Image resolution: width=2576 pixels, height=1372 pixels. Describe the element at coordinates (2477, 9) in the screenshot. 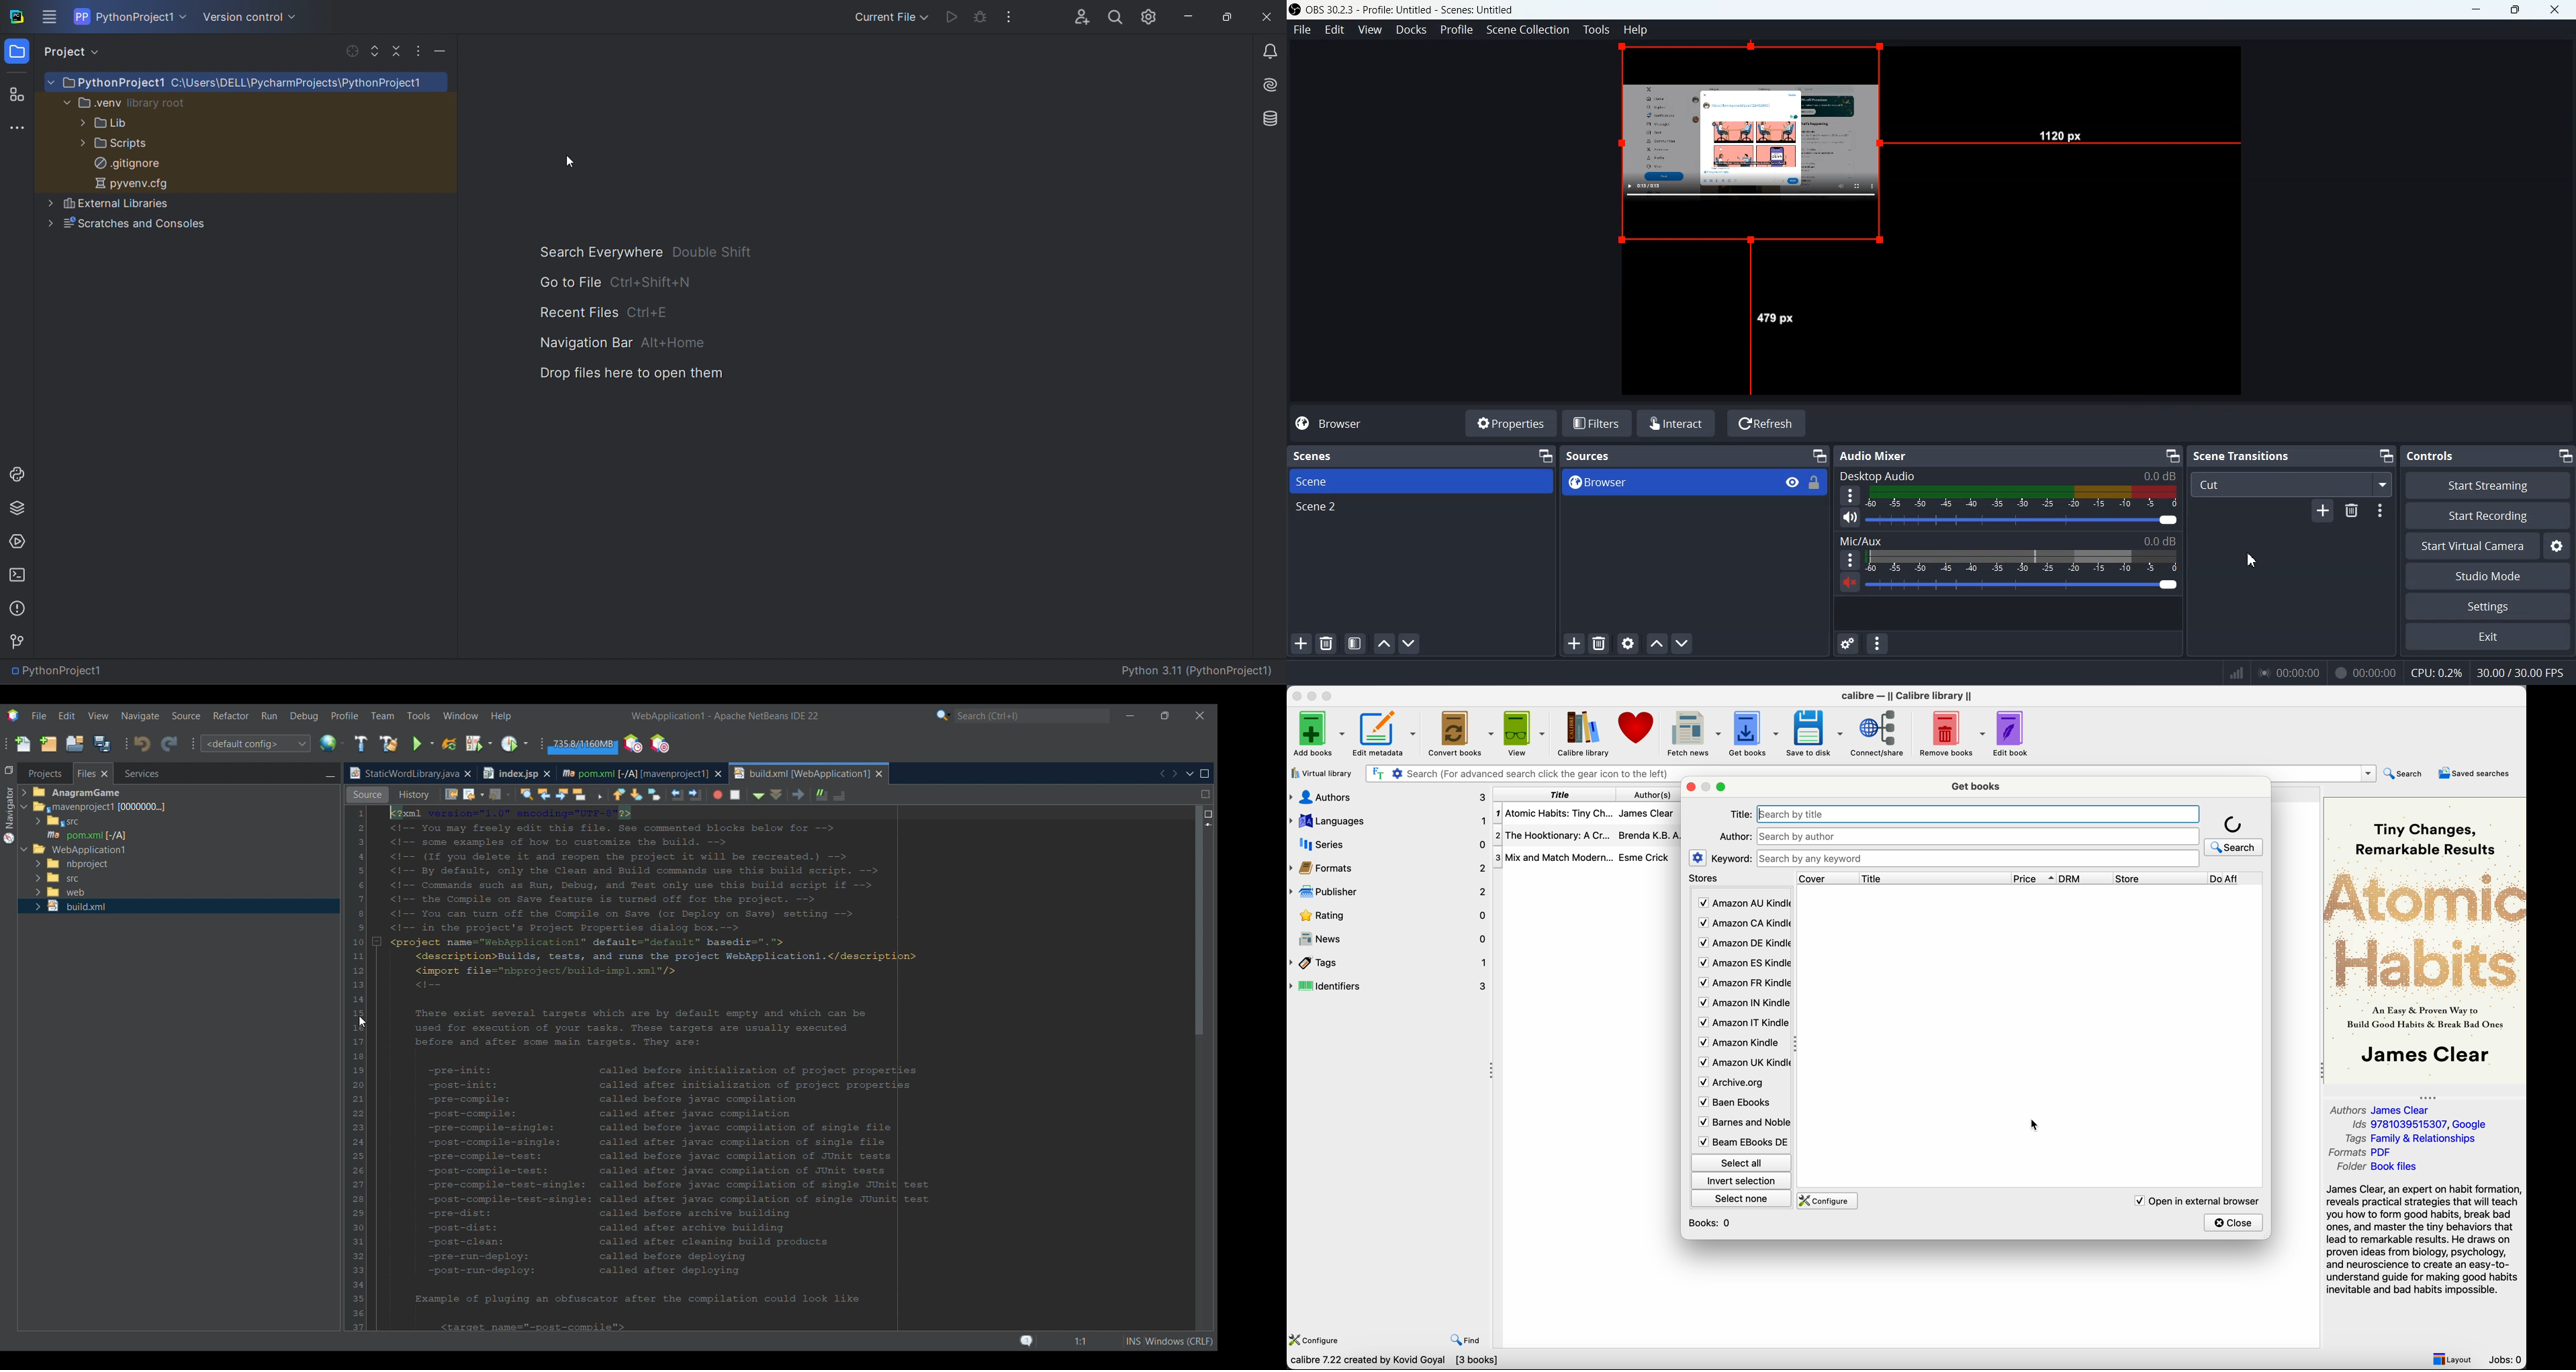

I see `Minimize` at that location.